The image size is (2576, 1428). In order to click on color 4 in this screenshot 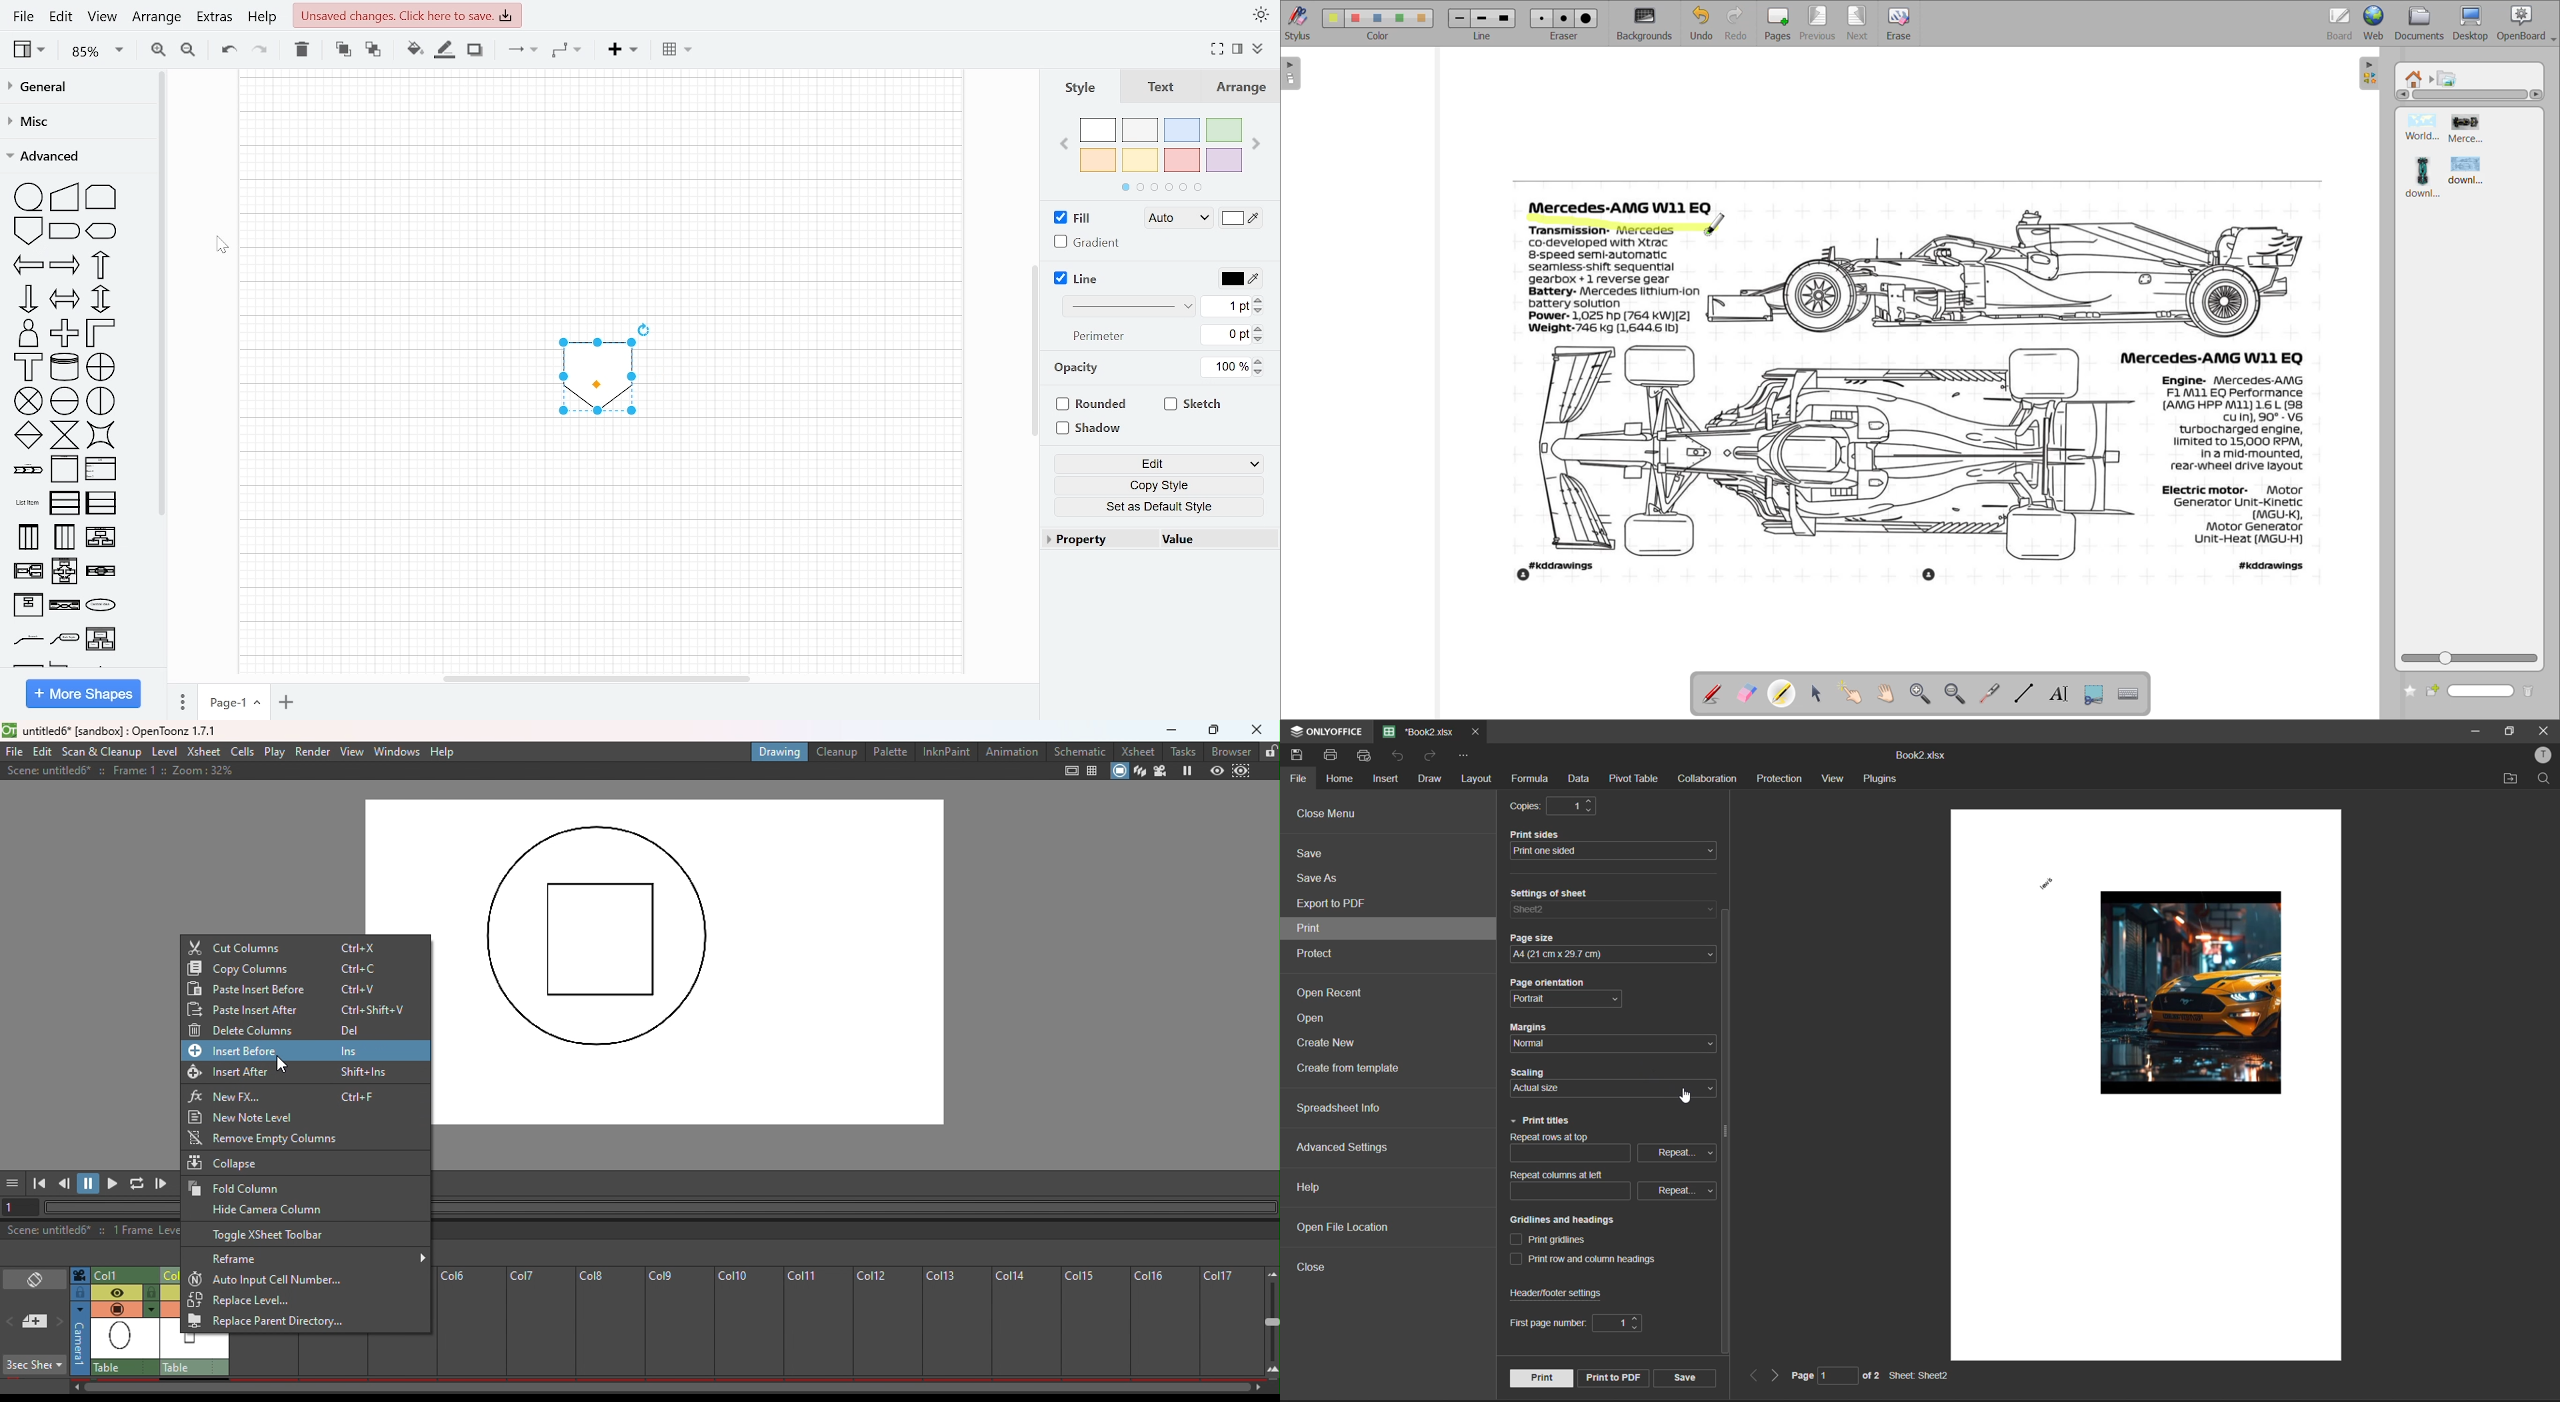, I will do `click(1400, 19)`.